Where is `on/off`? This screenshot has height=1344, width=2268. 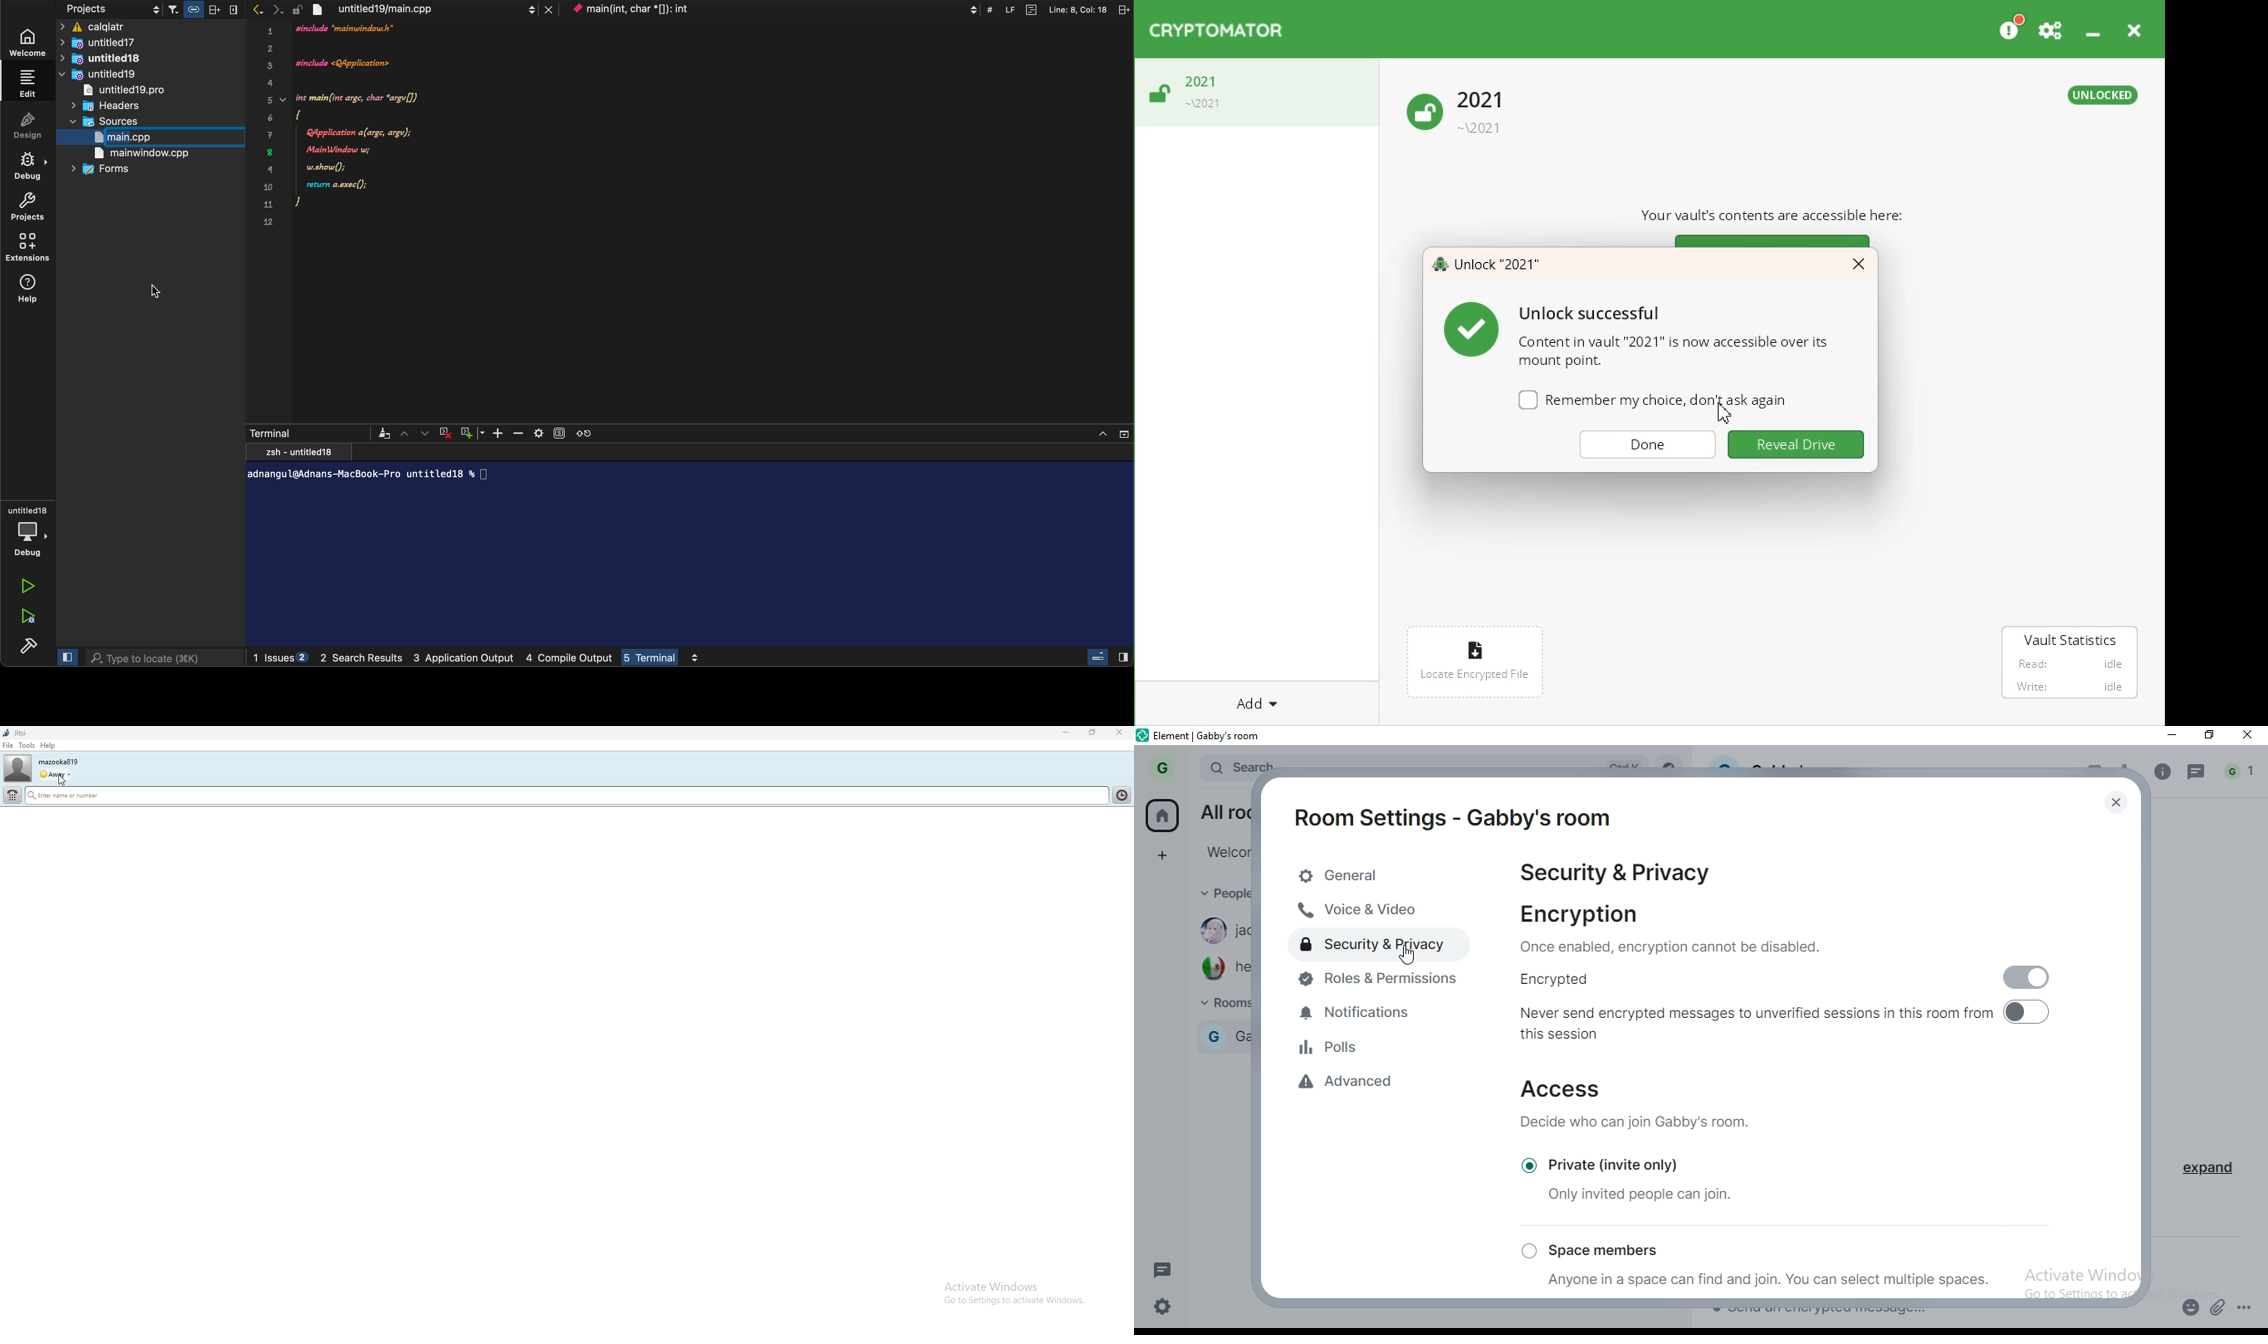
on/off is located at coordinates (2026, 975).